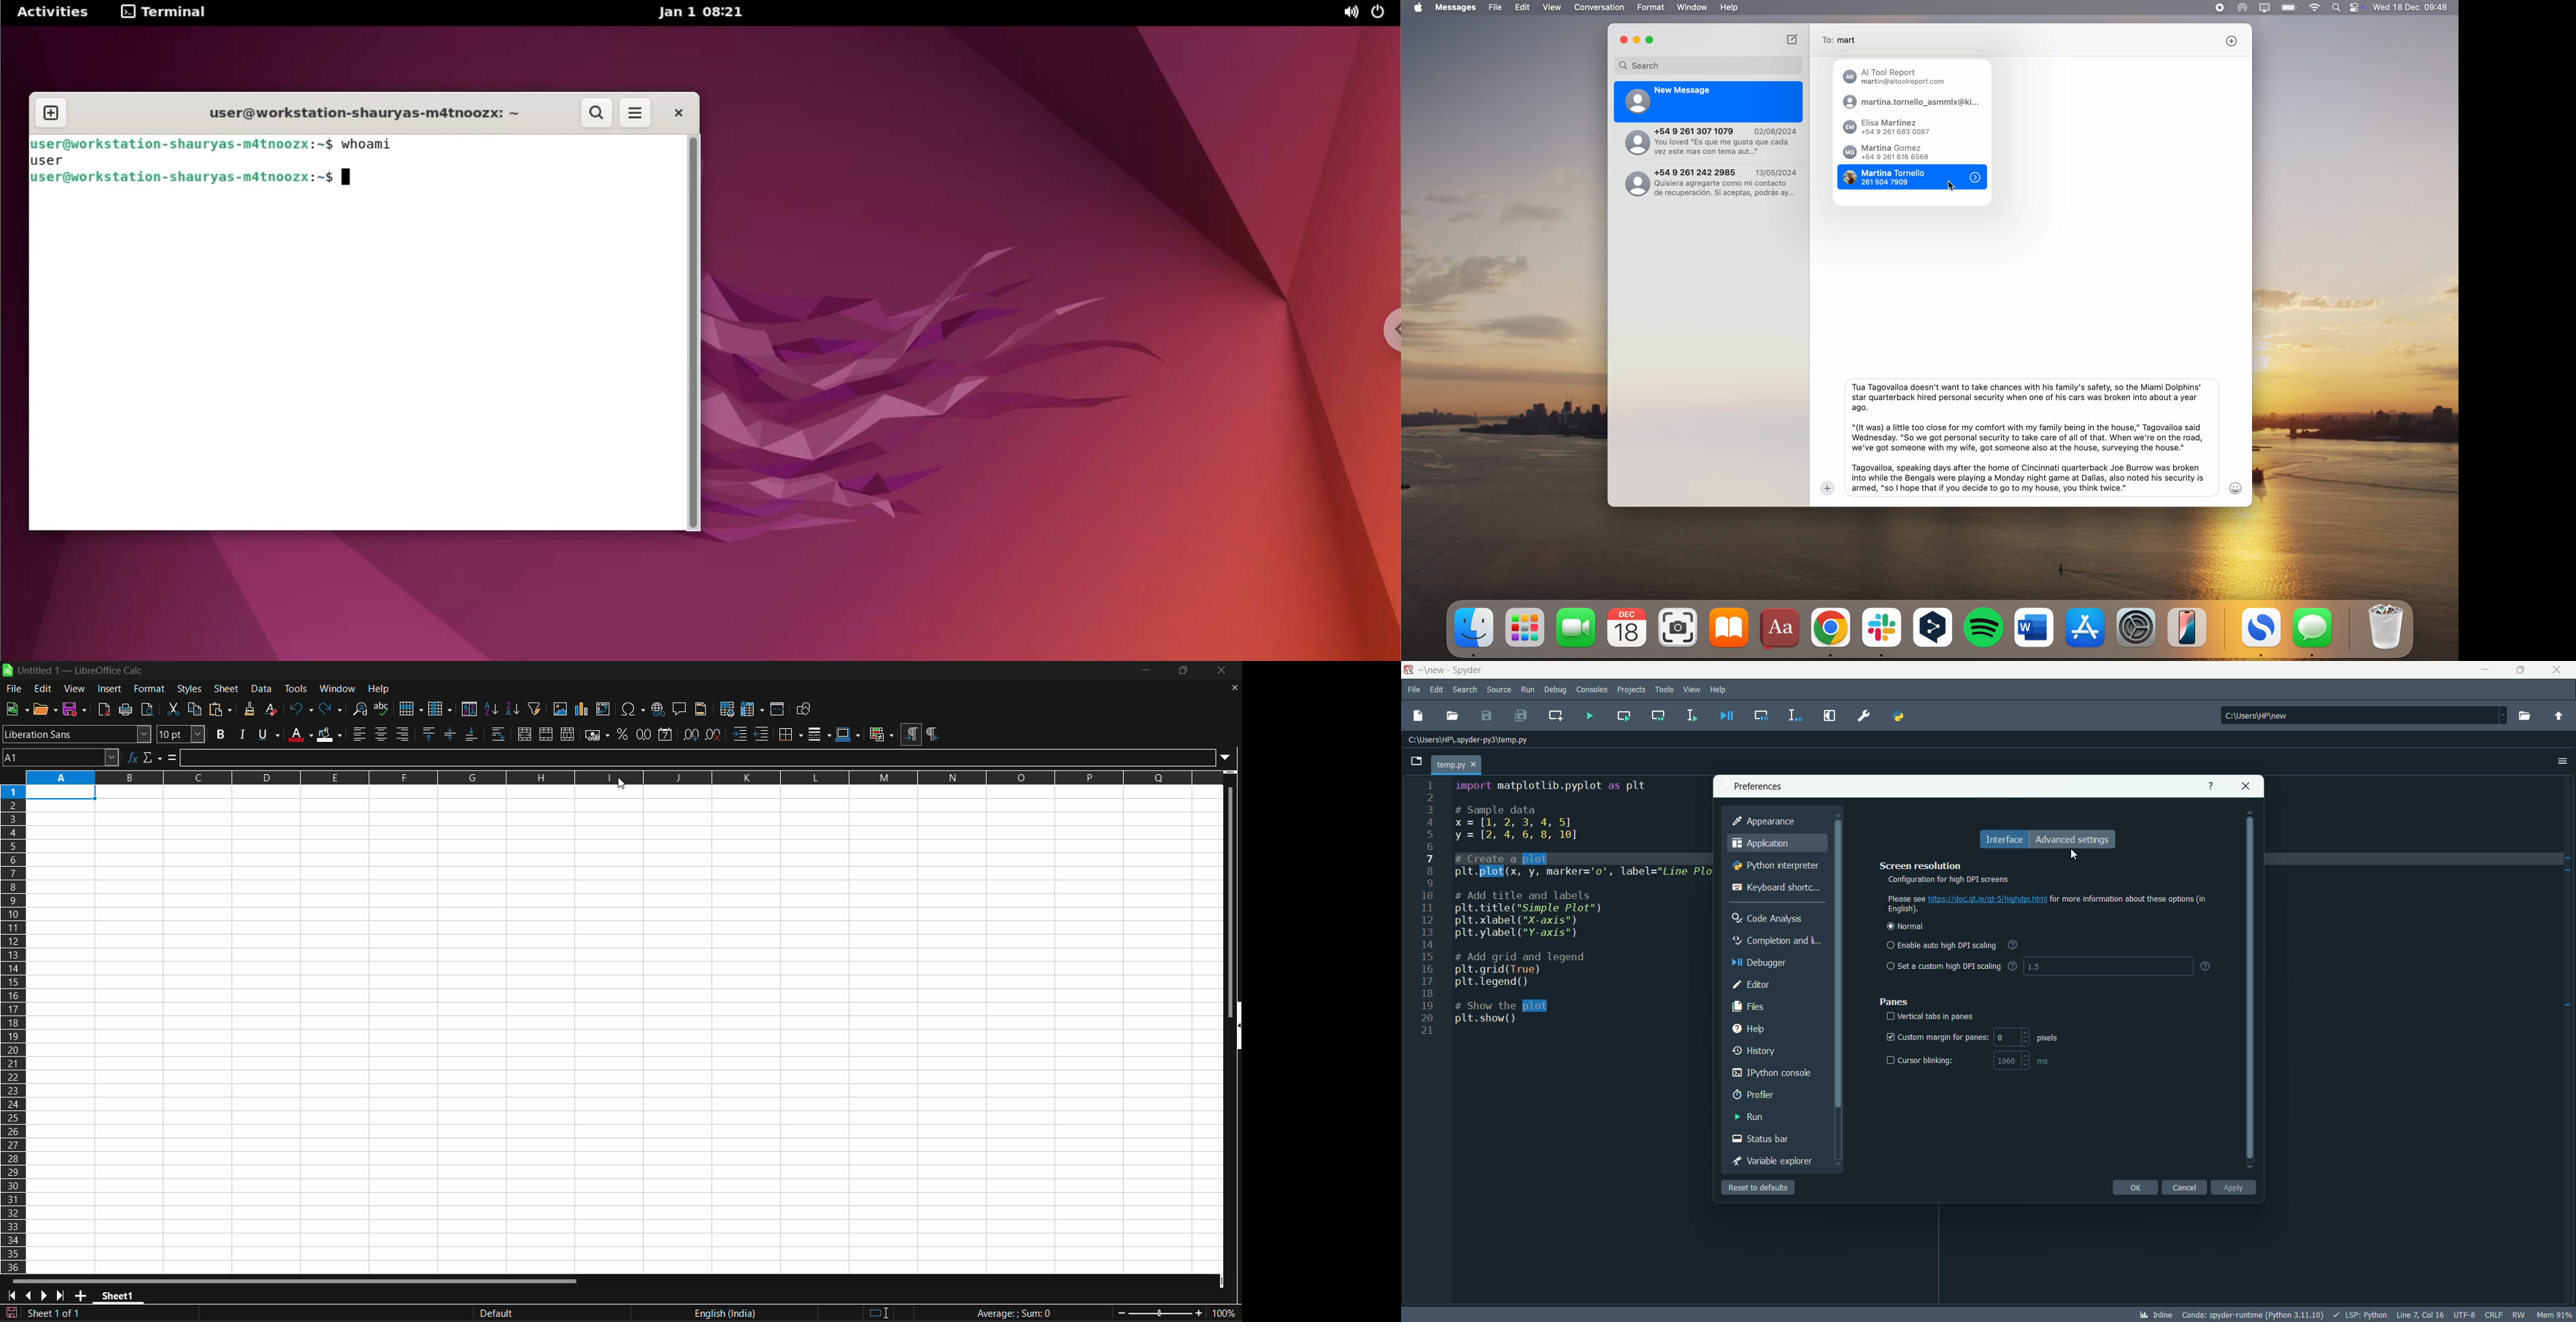 This screenshot has height=1344, width=2576. Describe the element at coordinates (1234, 1031) in the screenshot. I see `hide` at that location.